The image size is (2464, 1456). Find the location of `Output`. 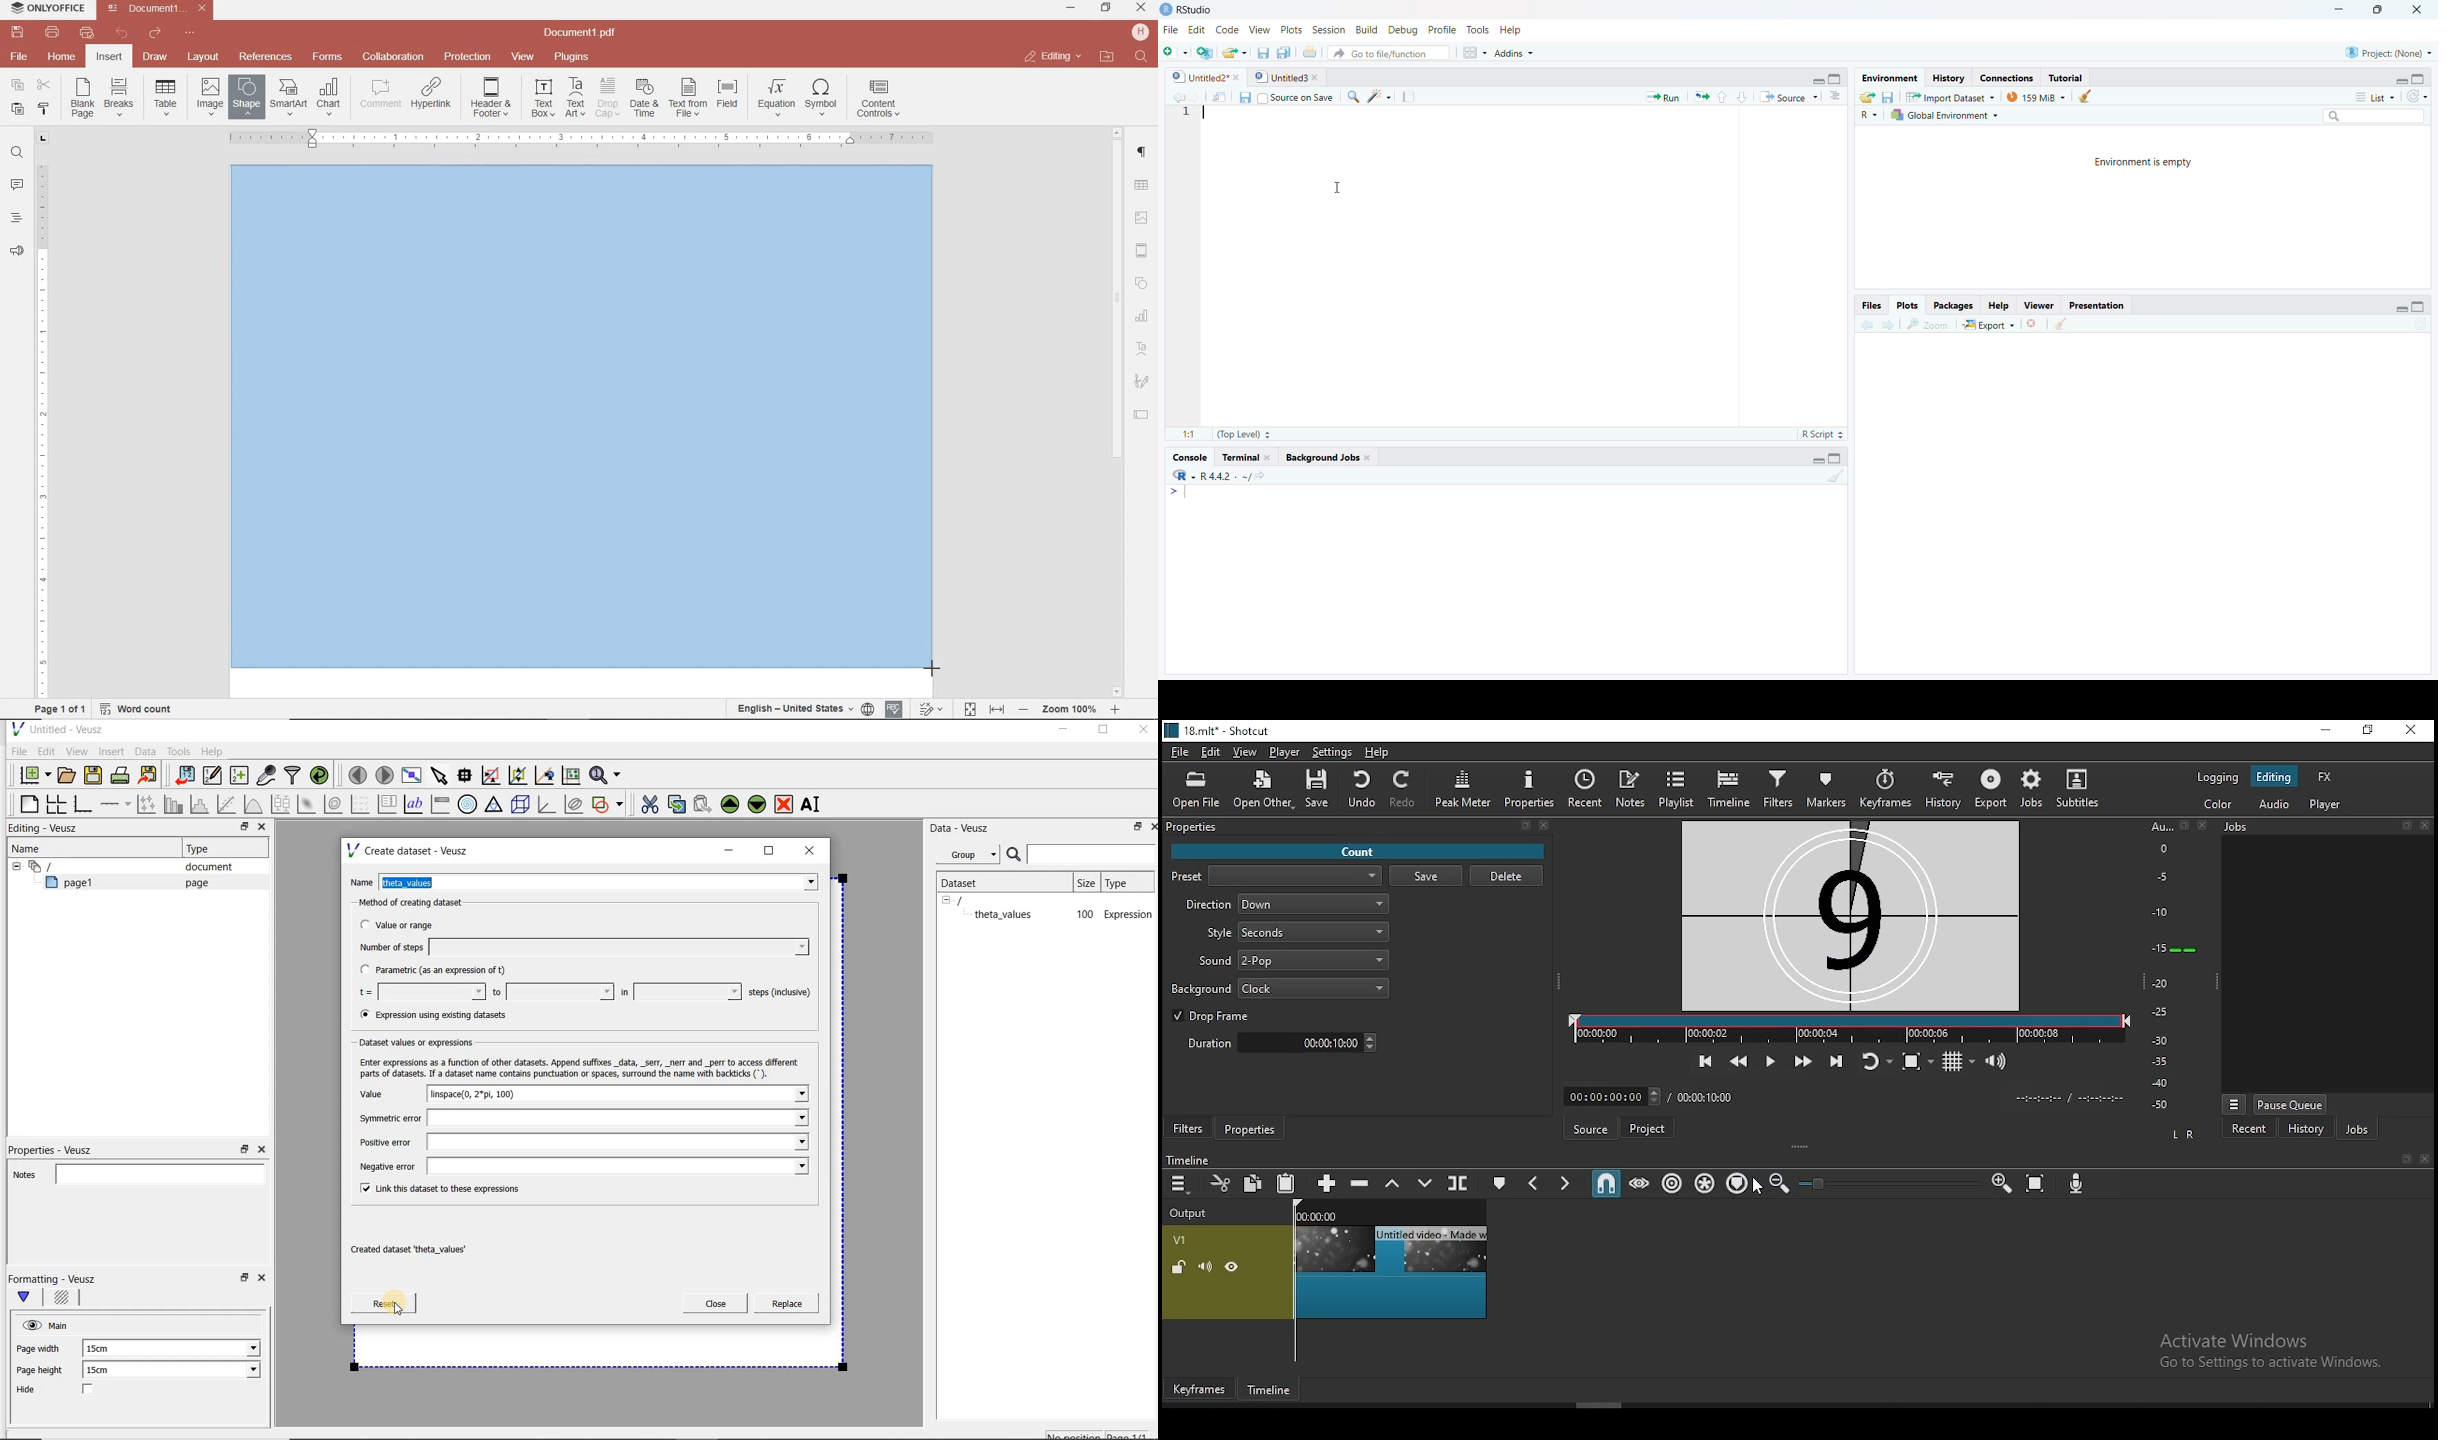

Output is located at coordinates (1193, 1213).